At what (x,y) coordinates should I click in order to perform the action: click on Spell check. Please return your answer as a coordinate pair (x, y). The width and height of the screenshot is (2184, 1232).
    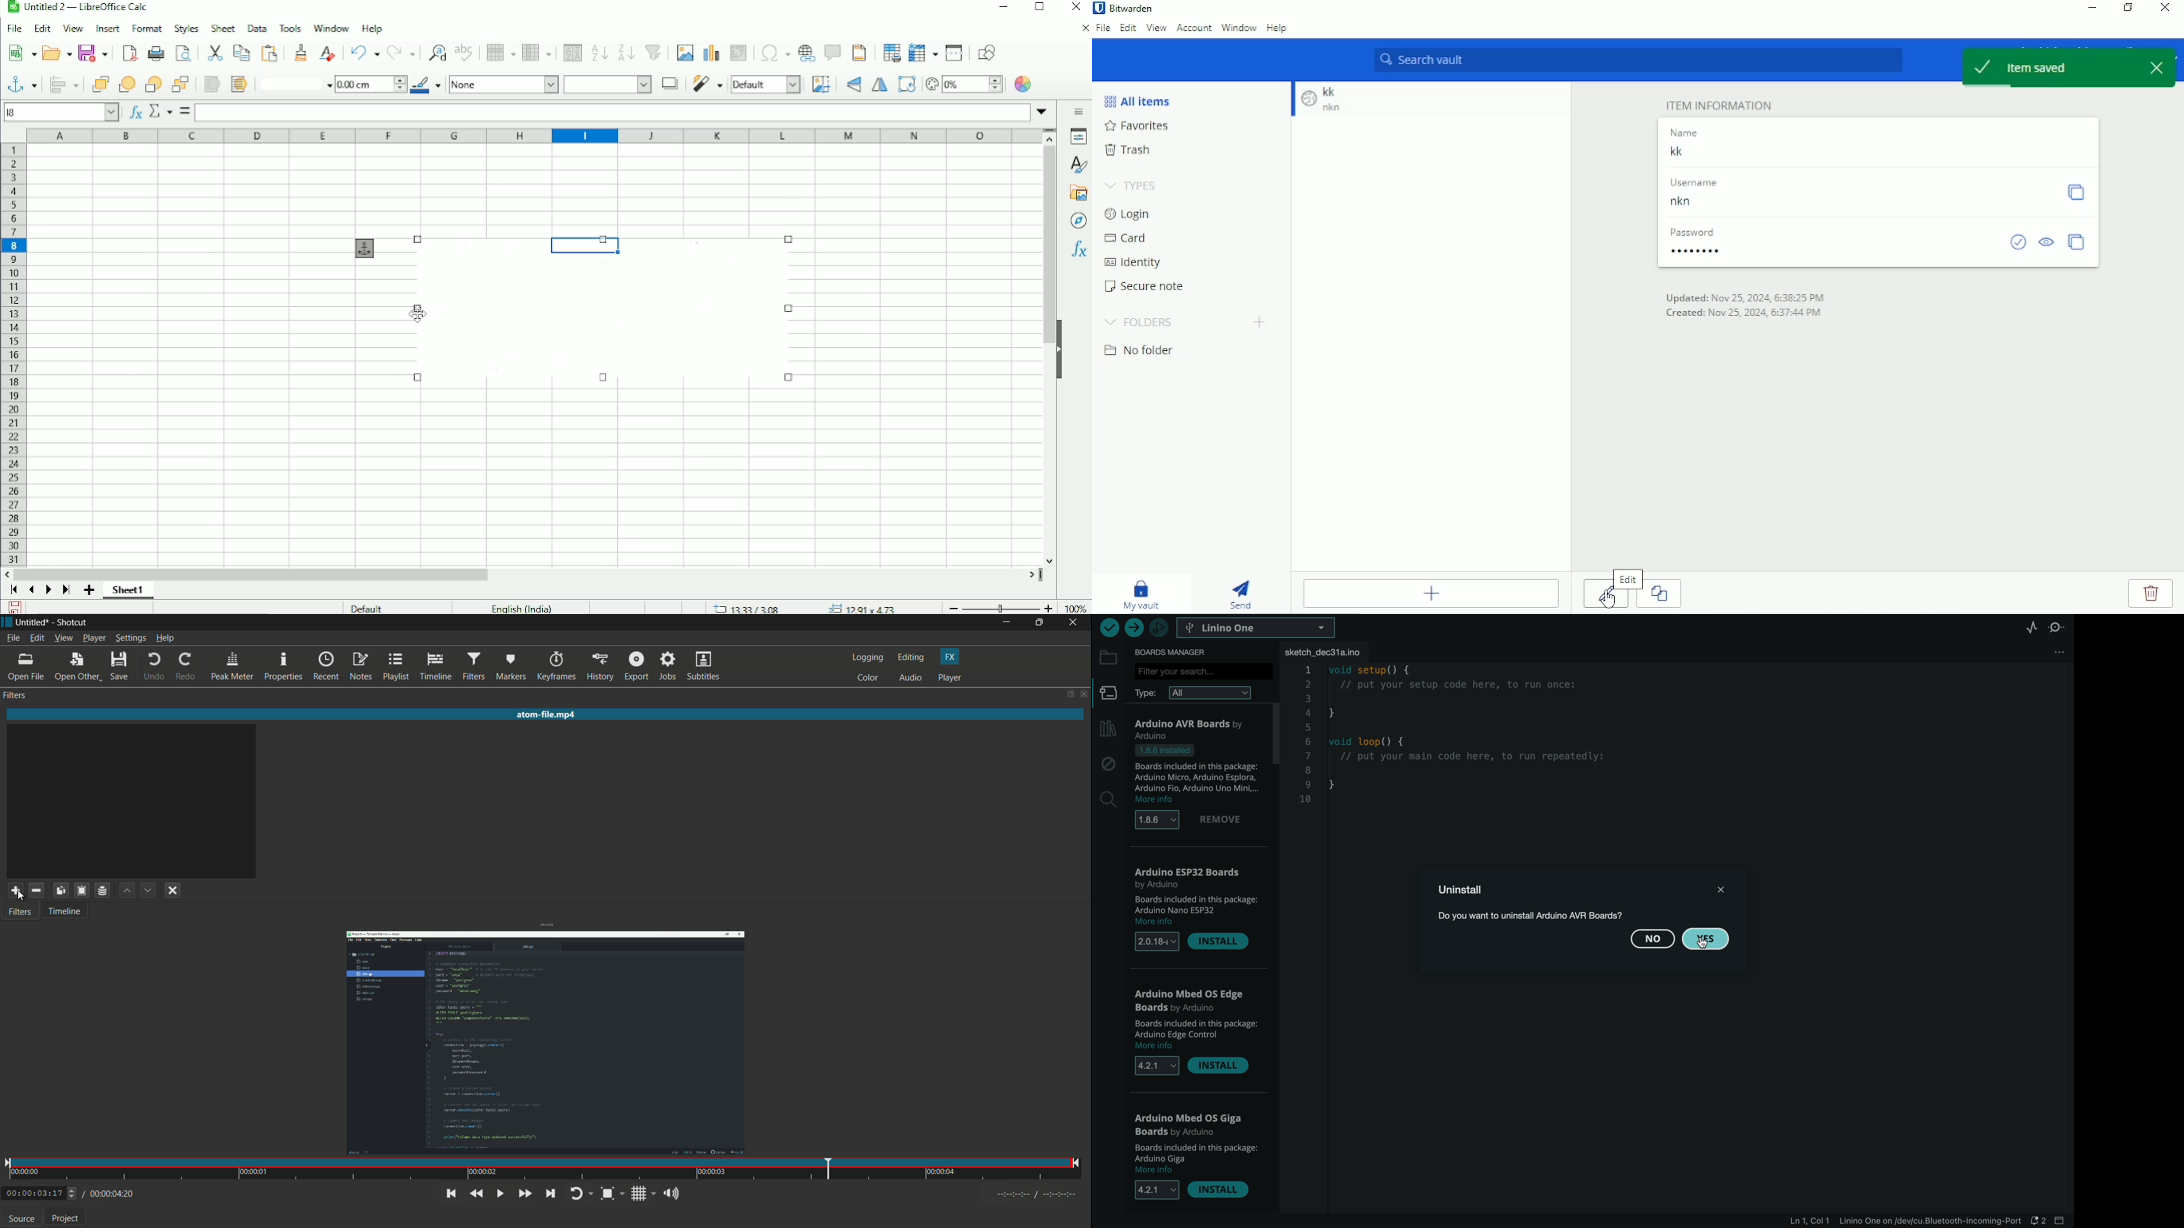
    Looking at the image, I should click on (465, 52).